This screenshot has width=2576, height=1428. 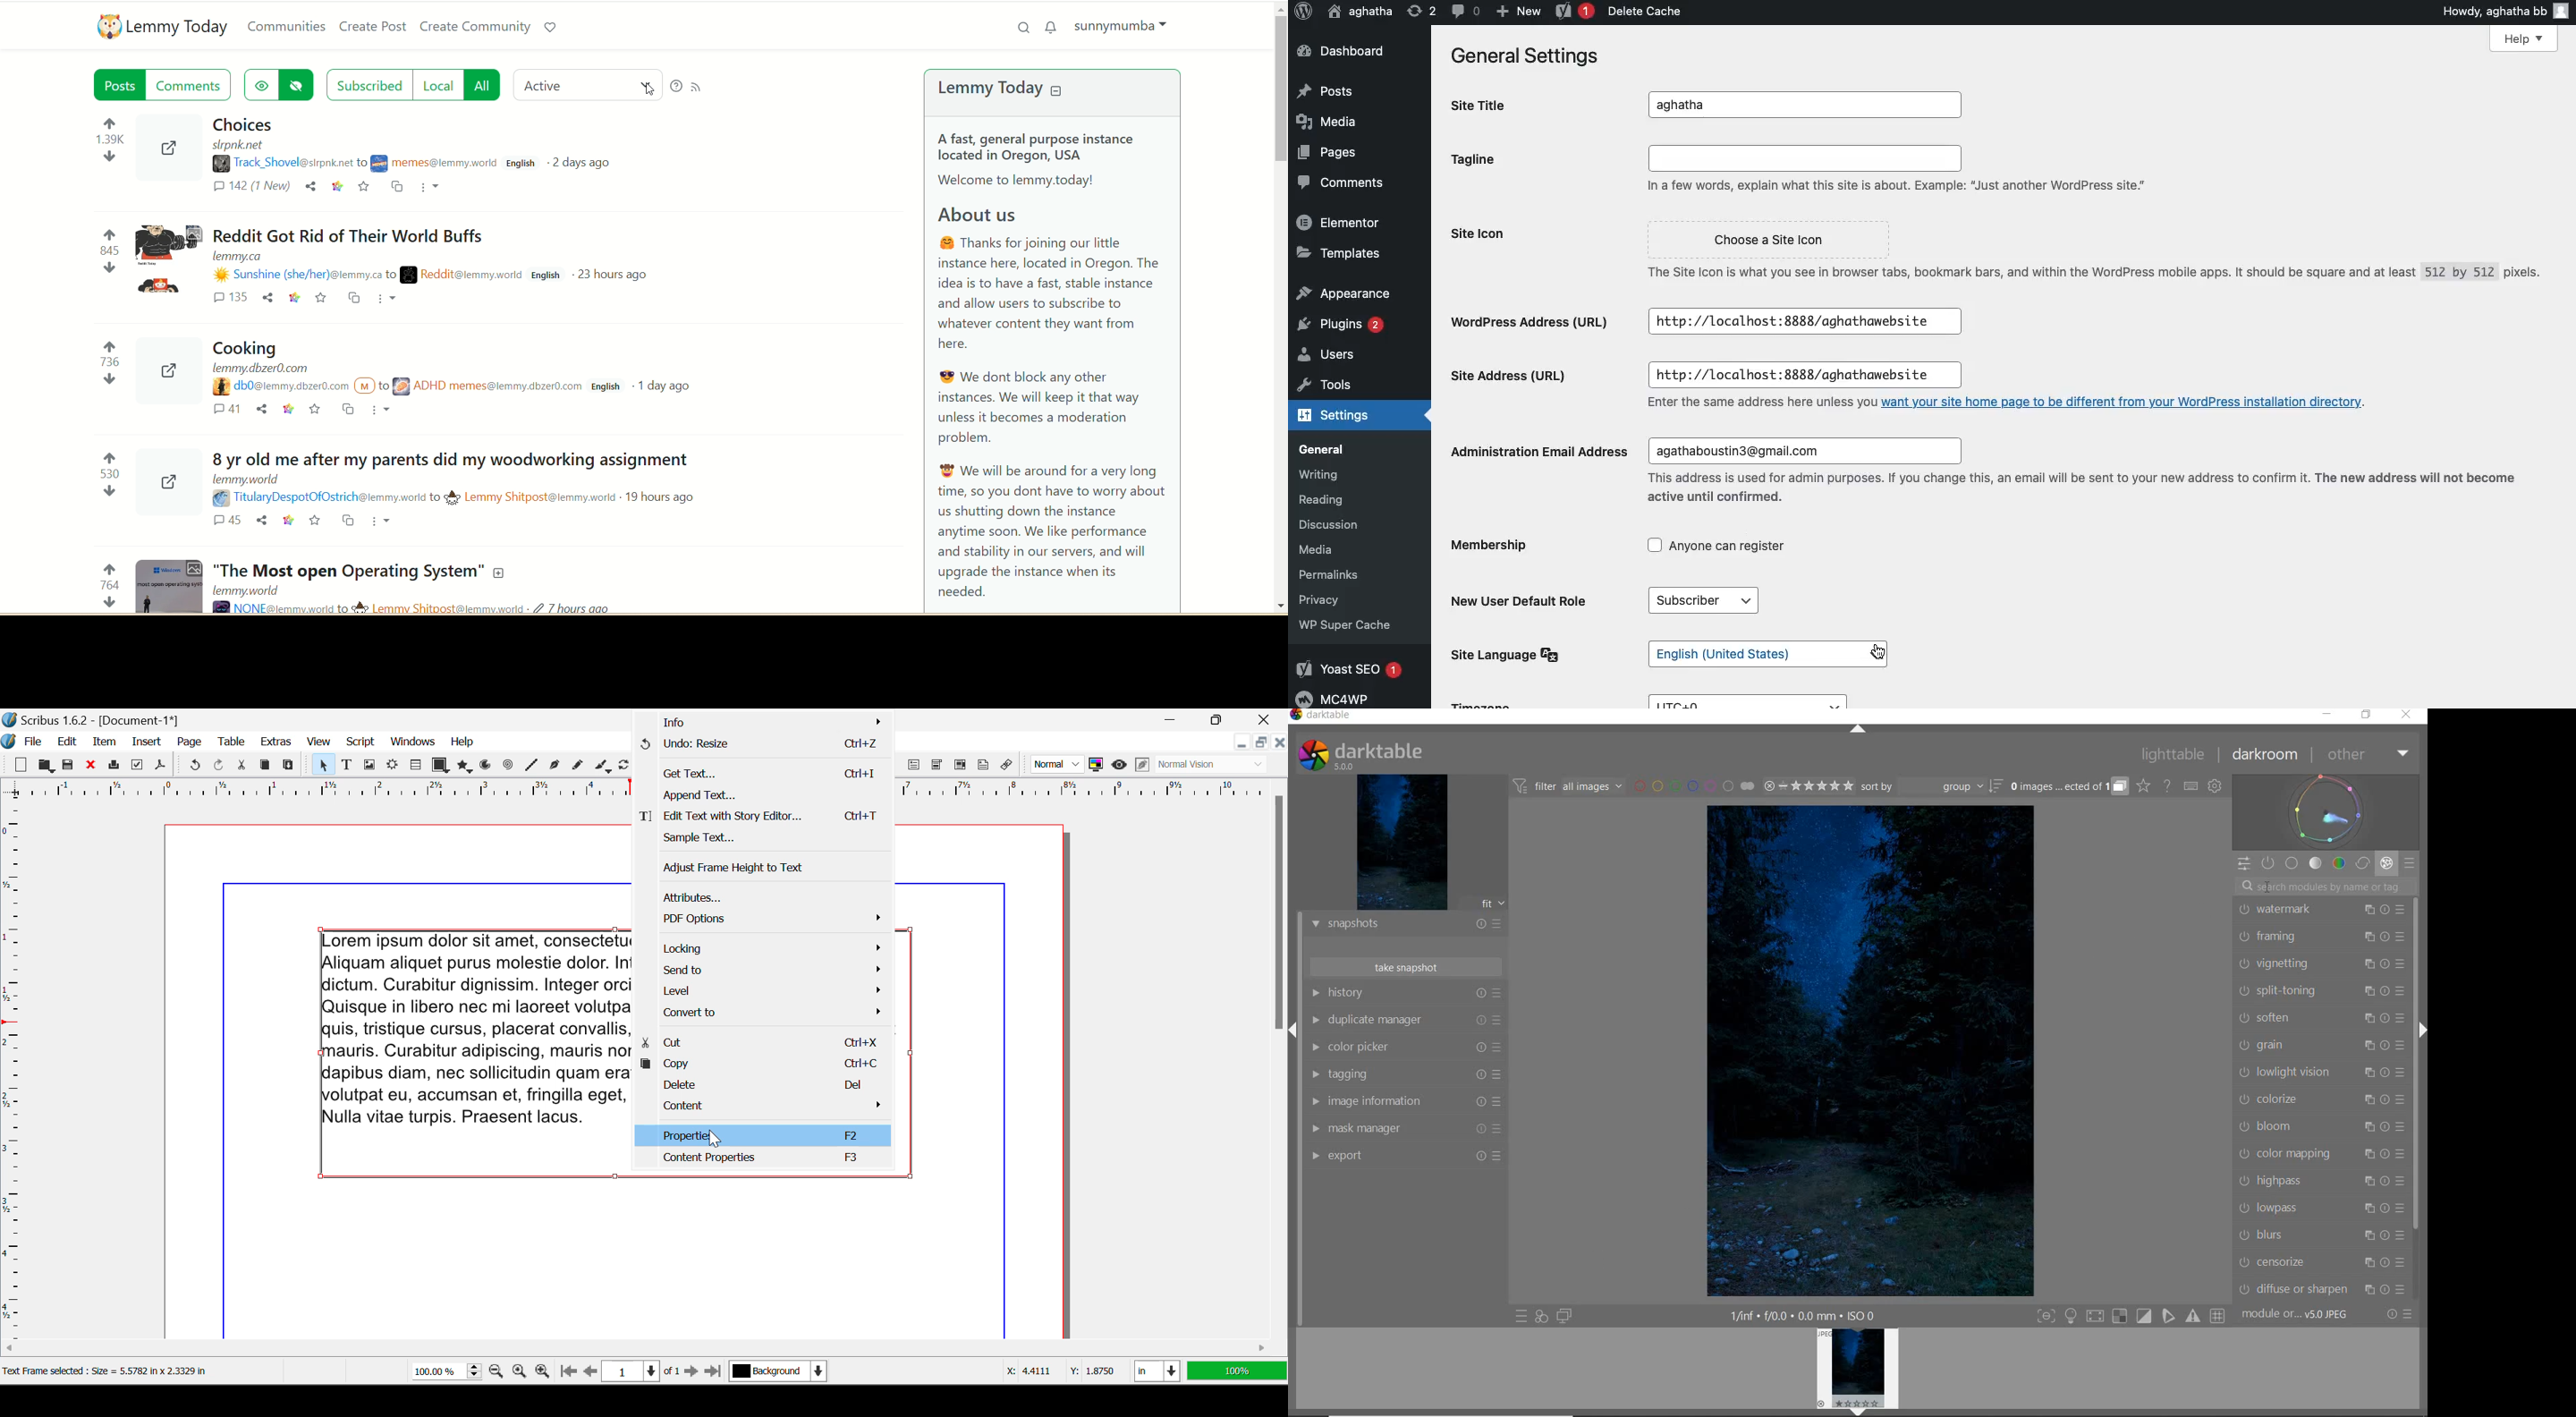 What do you see at coordinates (764, 1013) in the screenshot?
I see `Convert to` at bounding box center [764, 1013].